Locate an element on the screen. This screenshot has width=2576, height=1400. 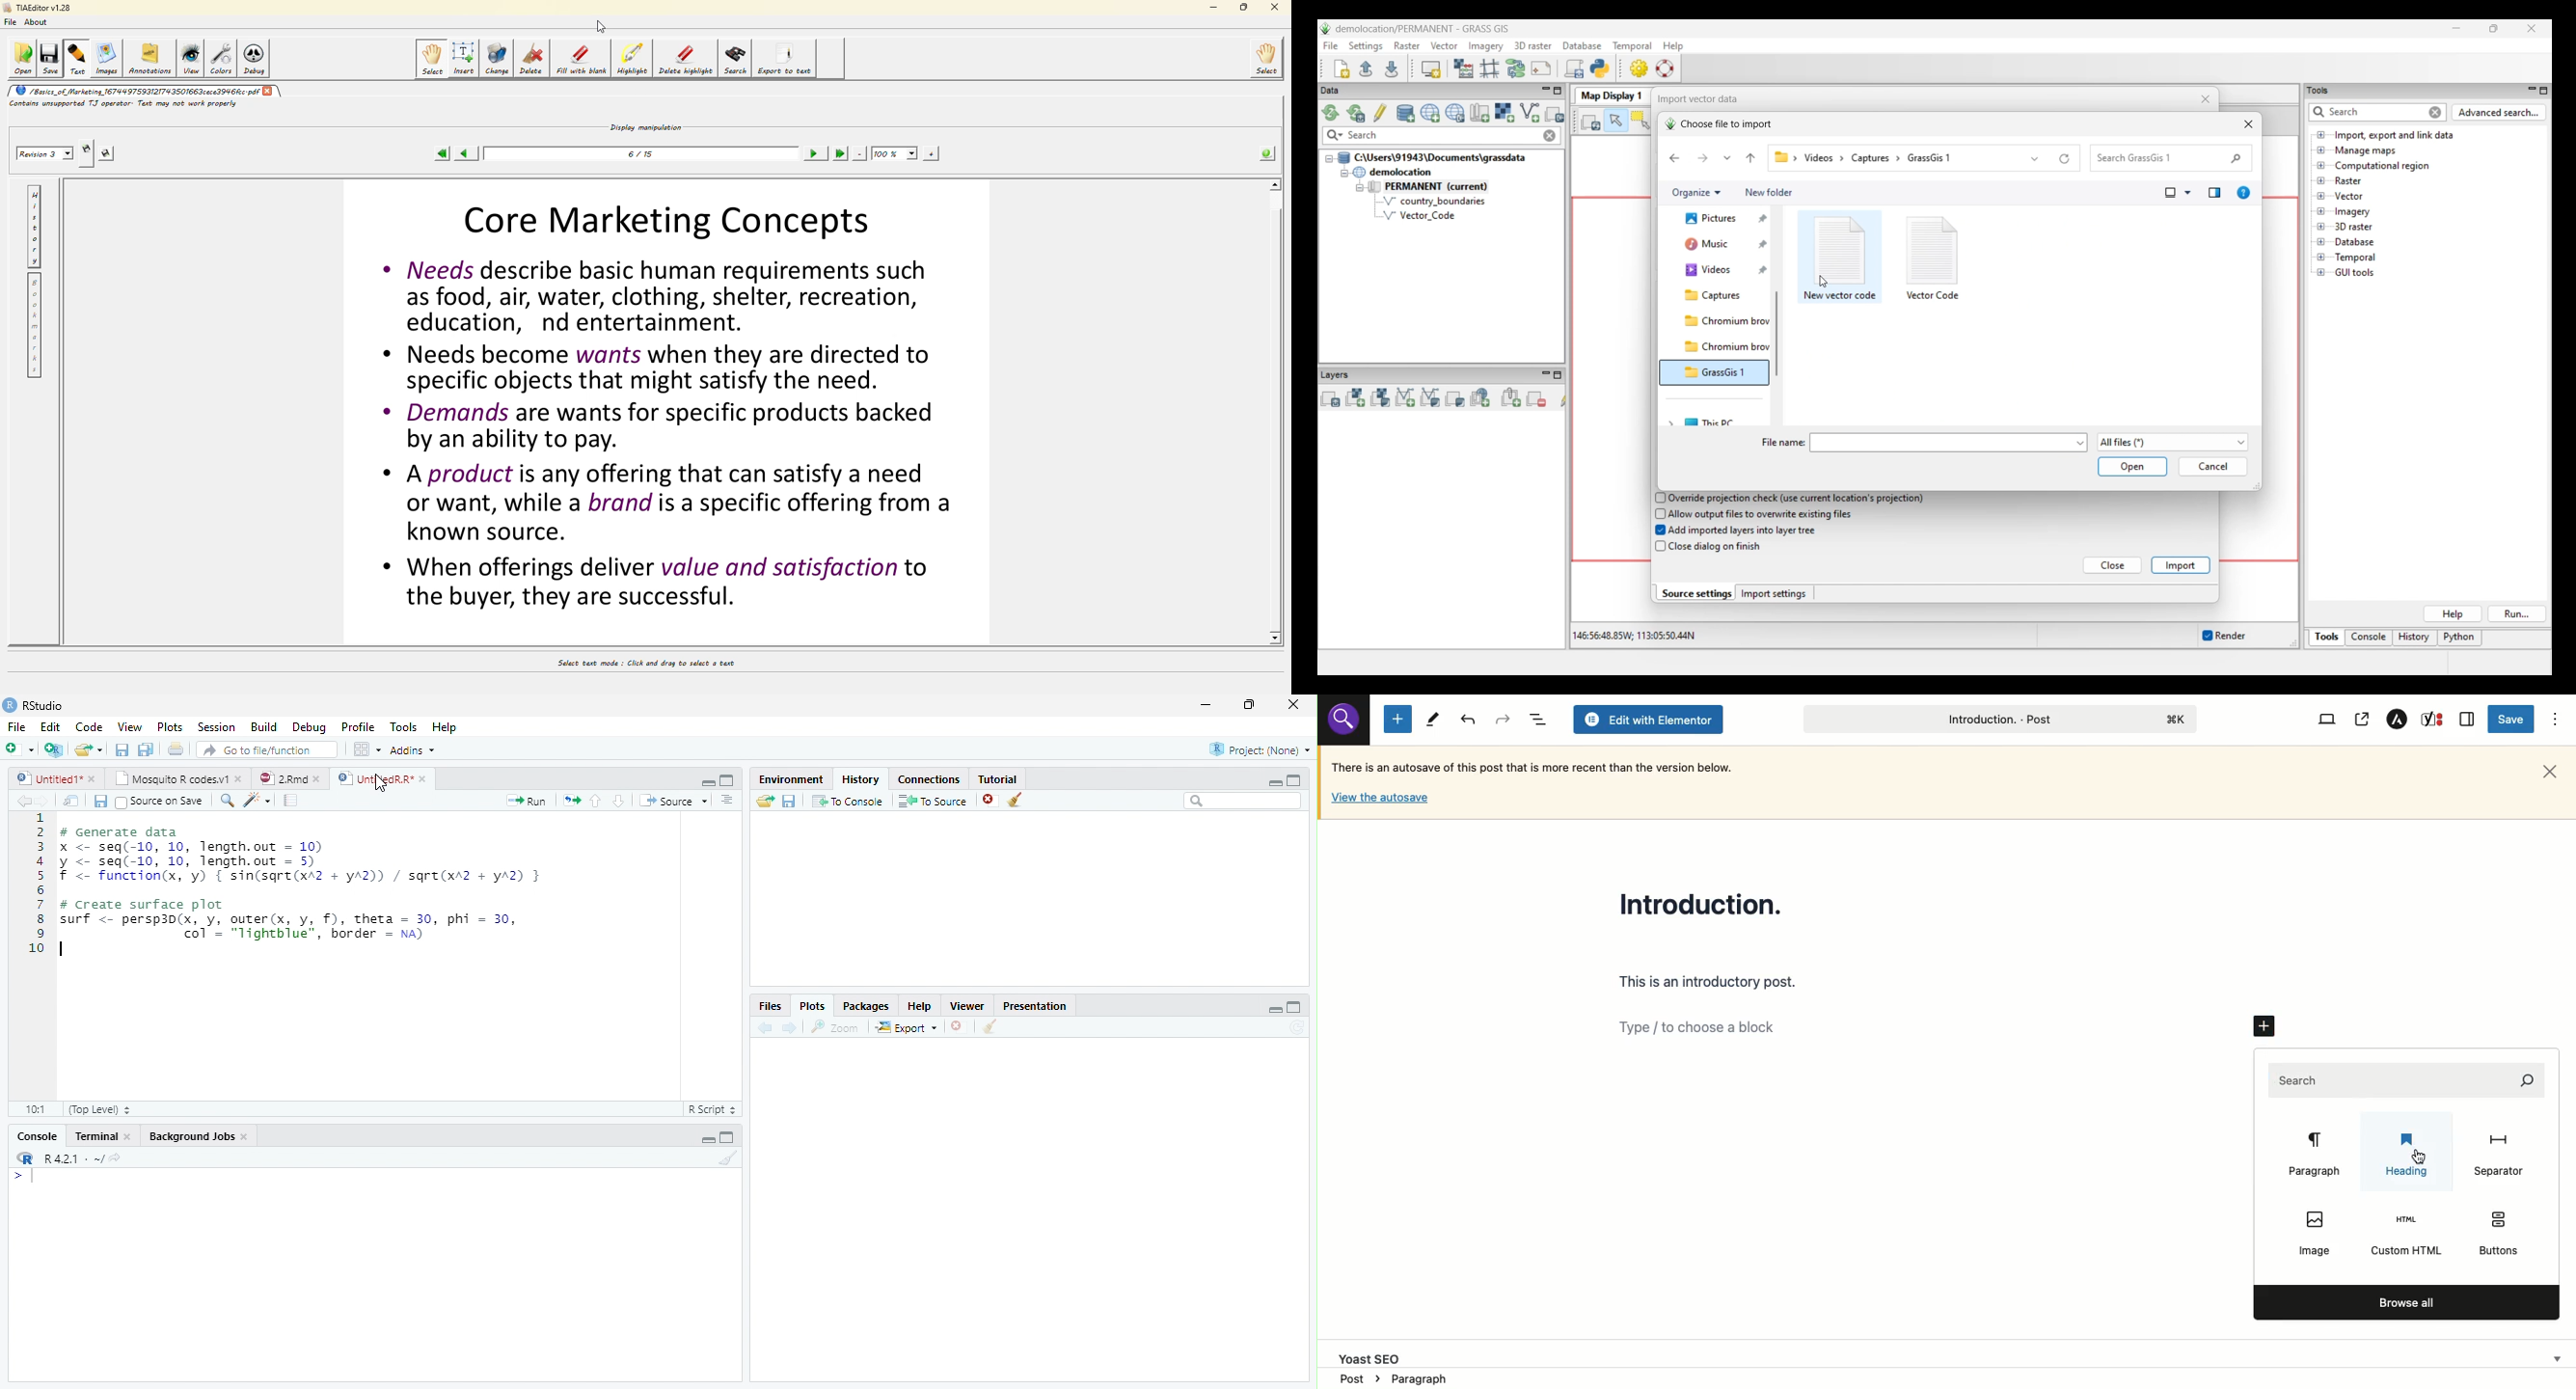
cursor is located at coordinates (381, 783).